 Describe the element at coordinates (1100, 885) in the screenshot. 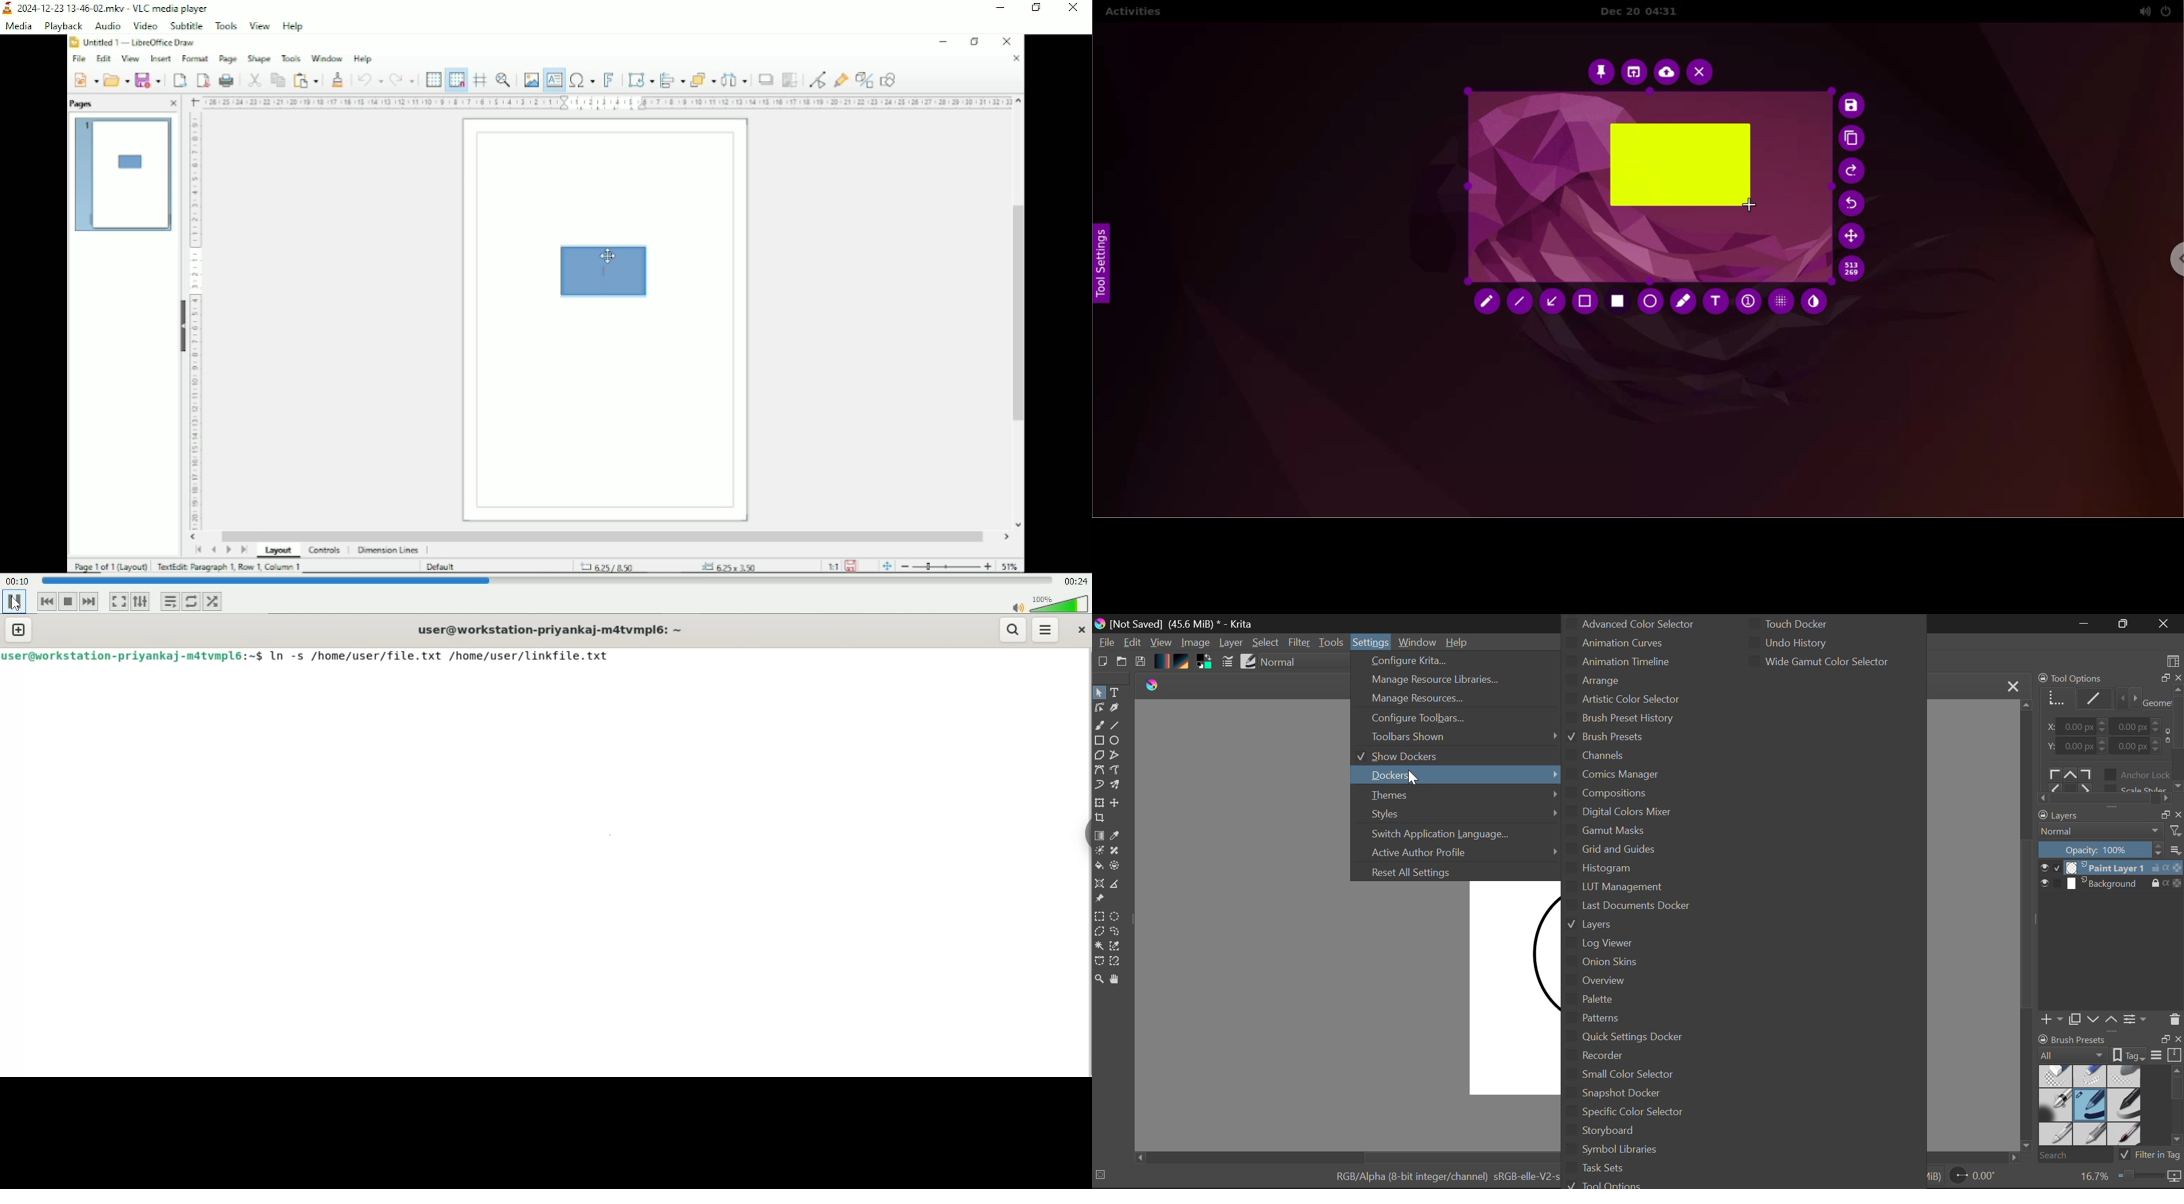

I see `Assistant Tool` at that location.